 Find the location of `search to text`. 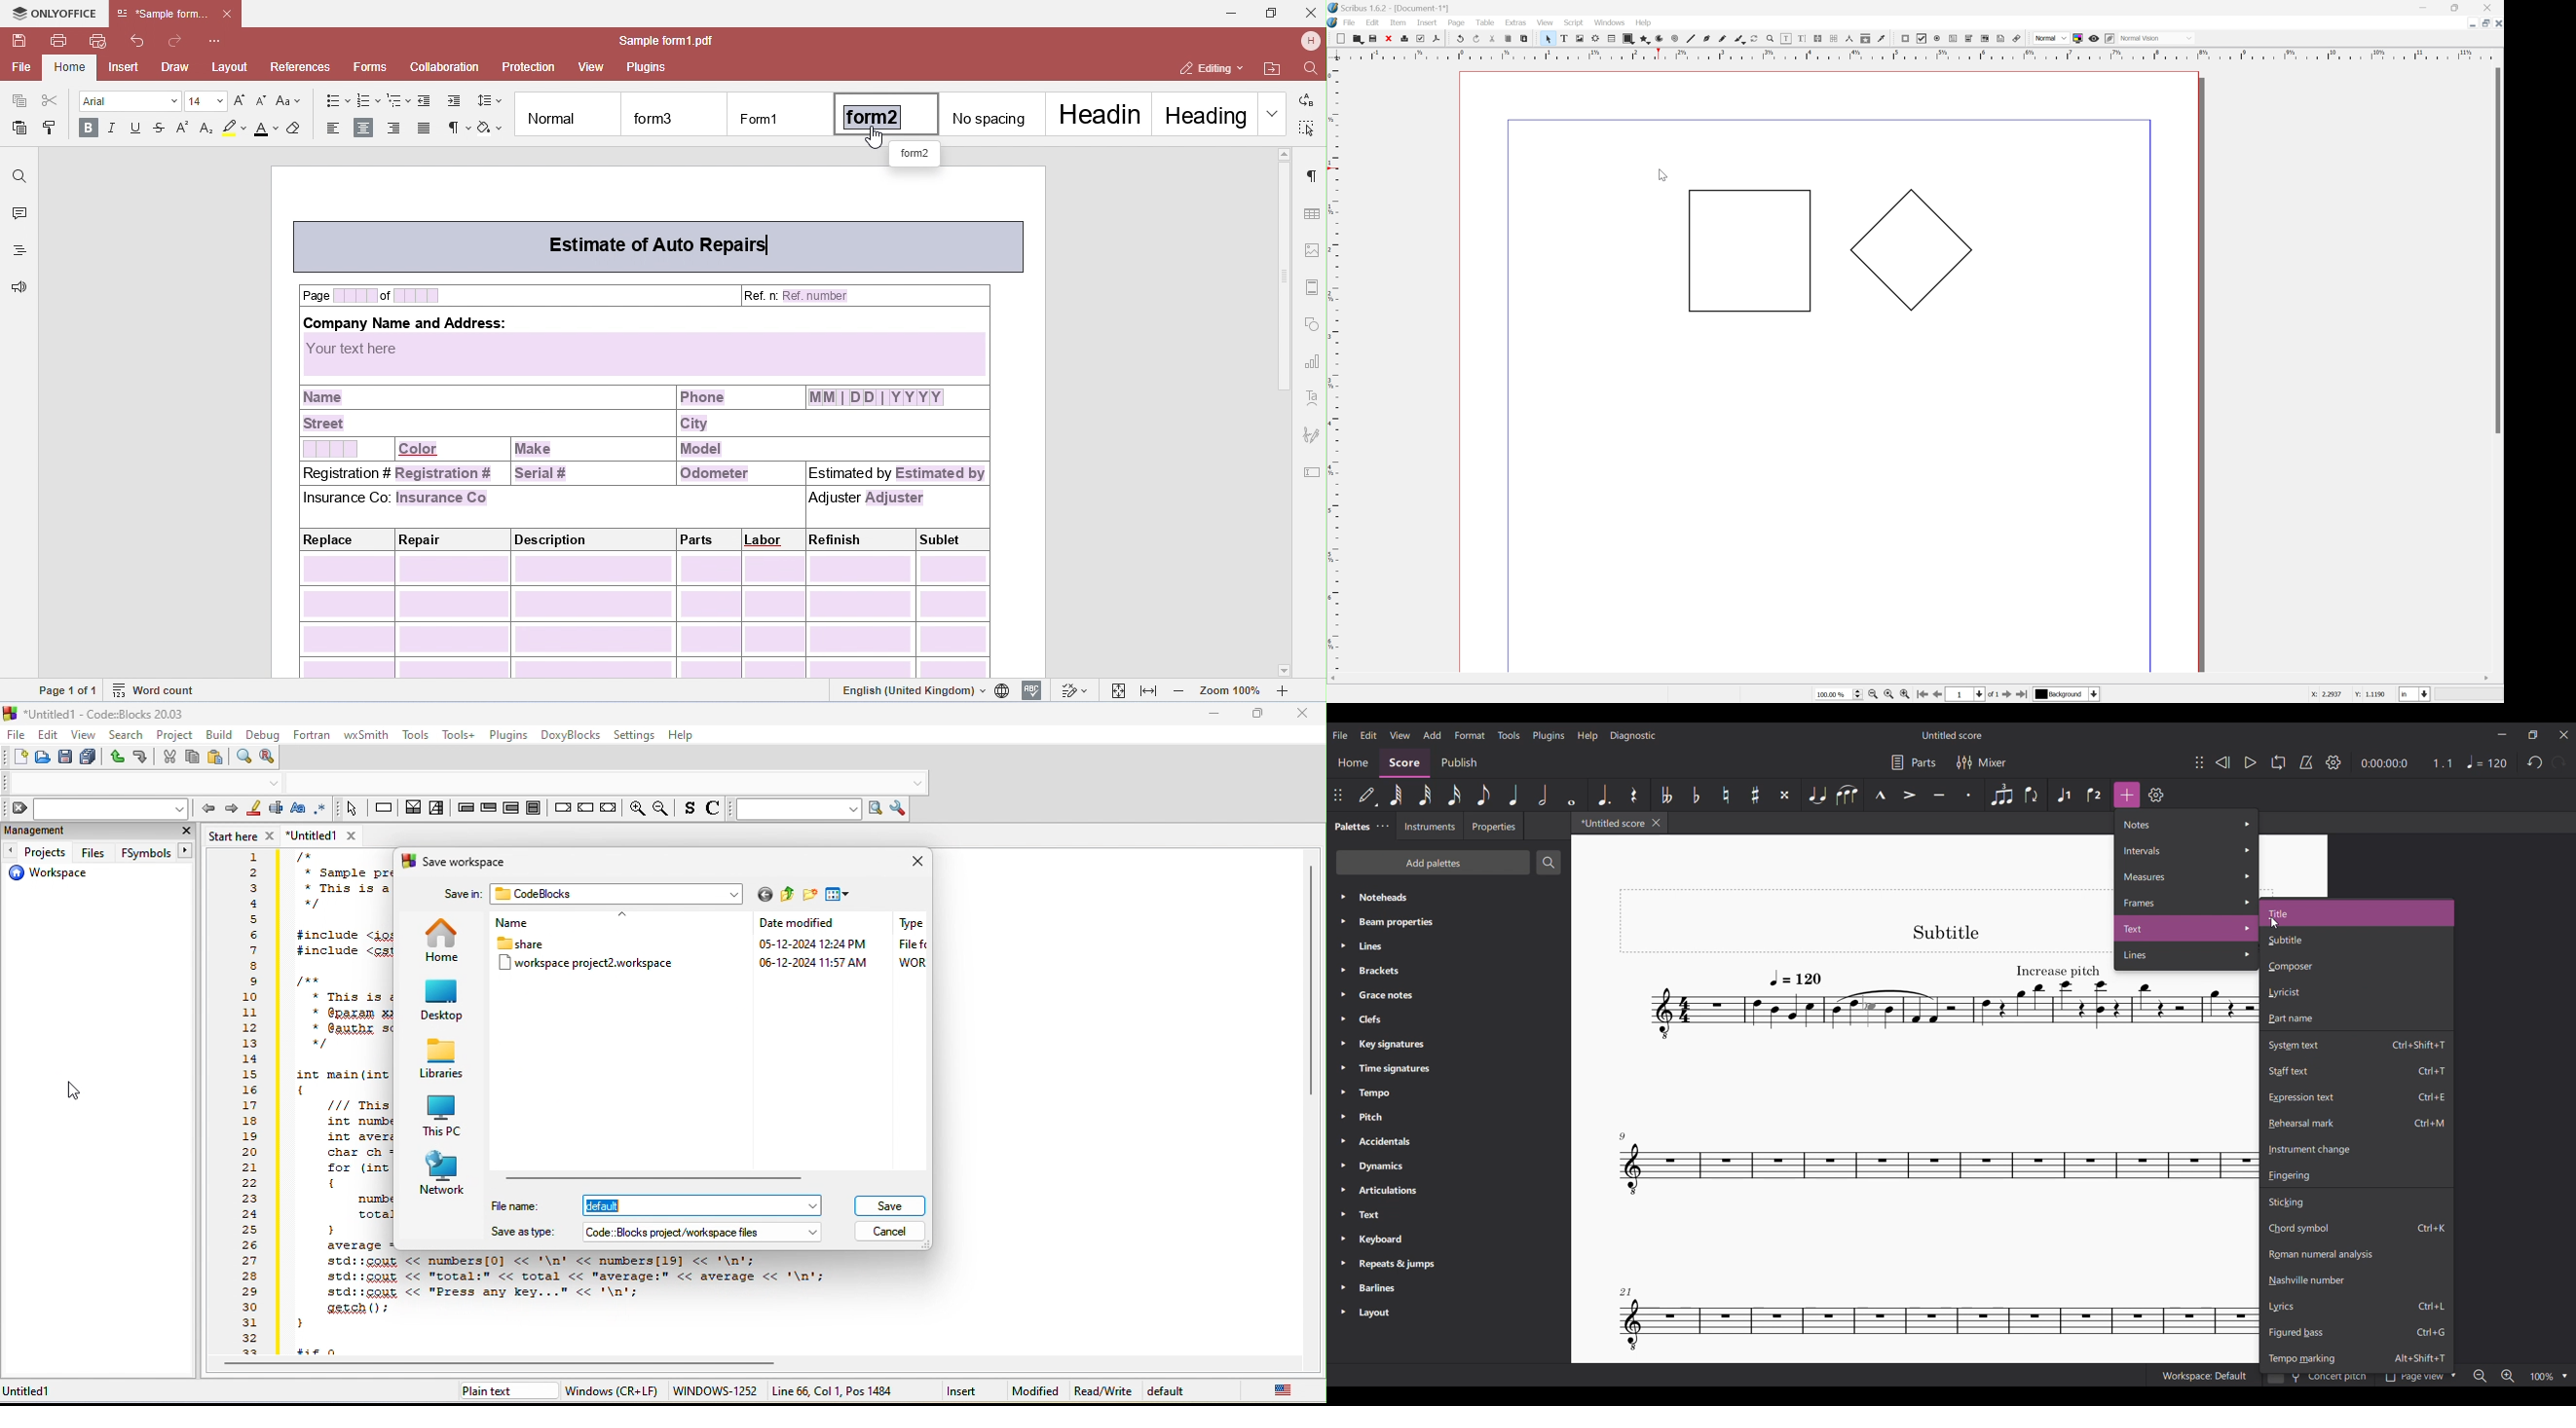

search to text is located at coordinates (795, 811).